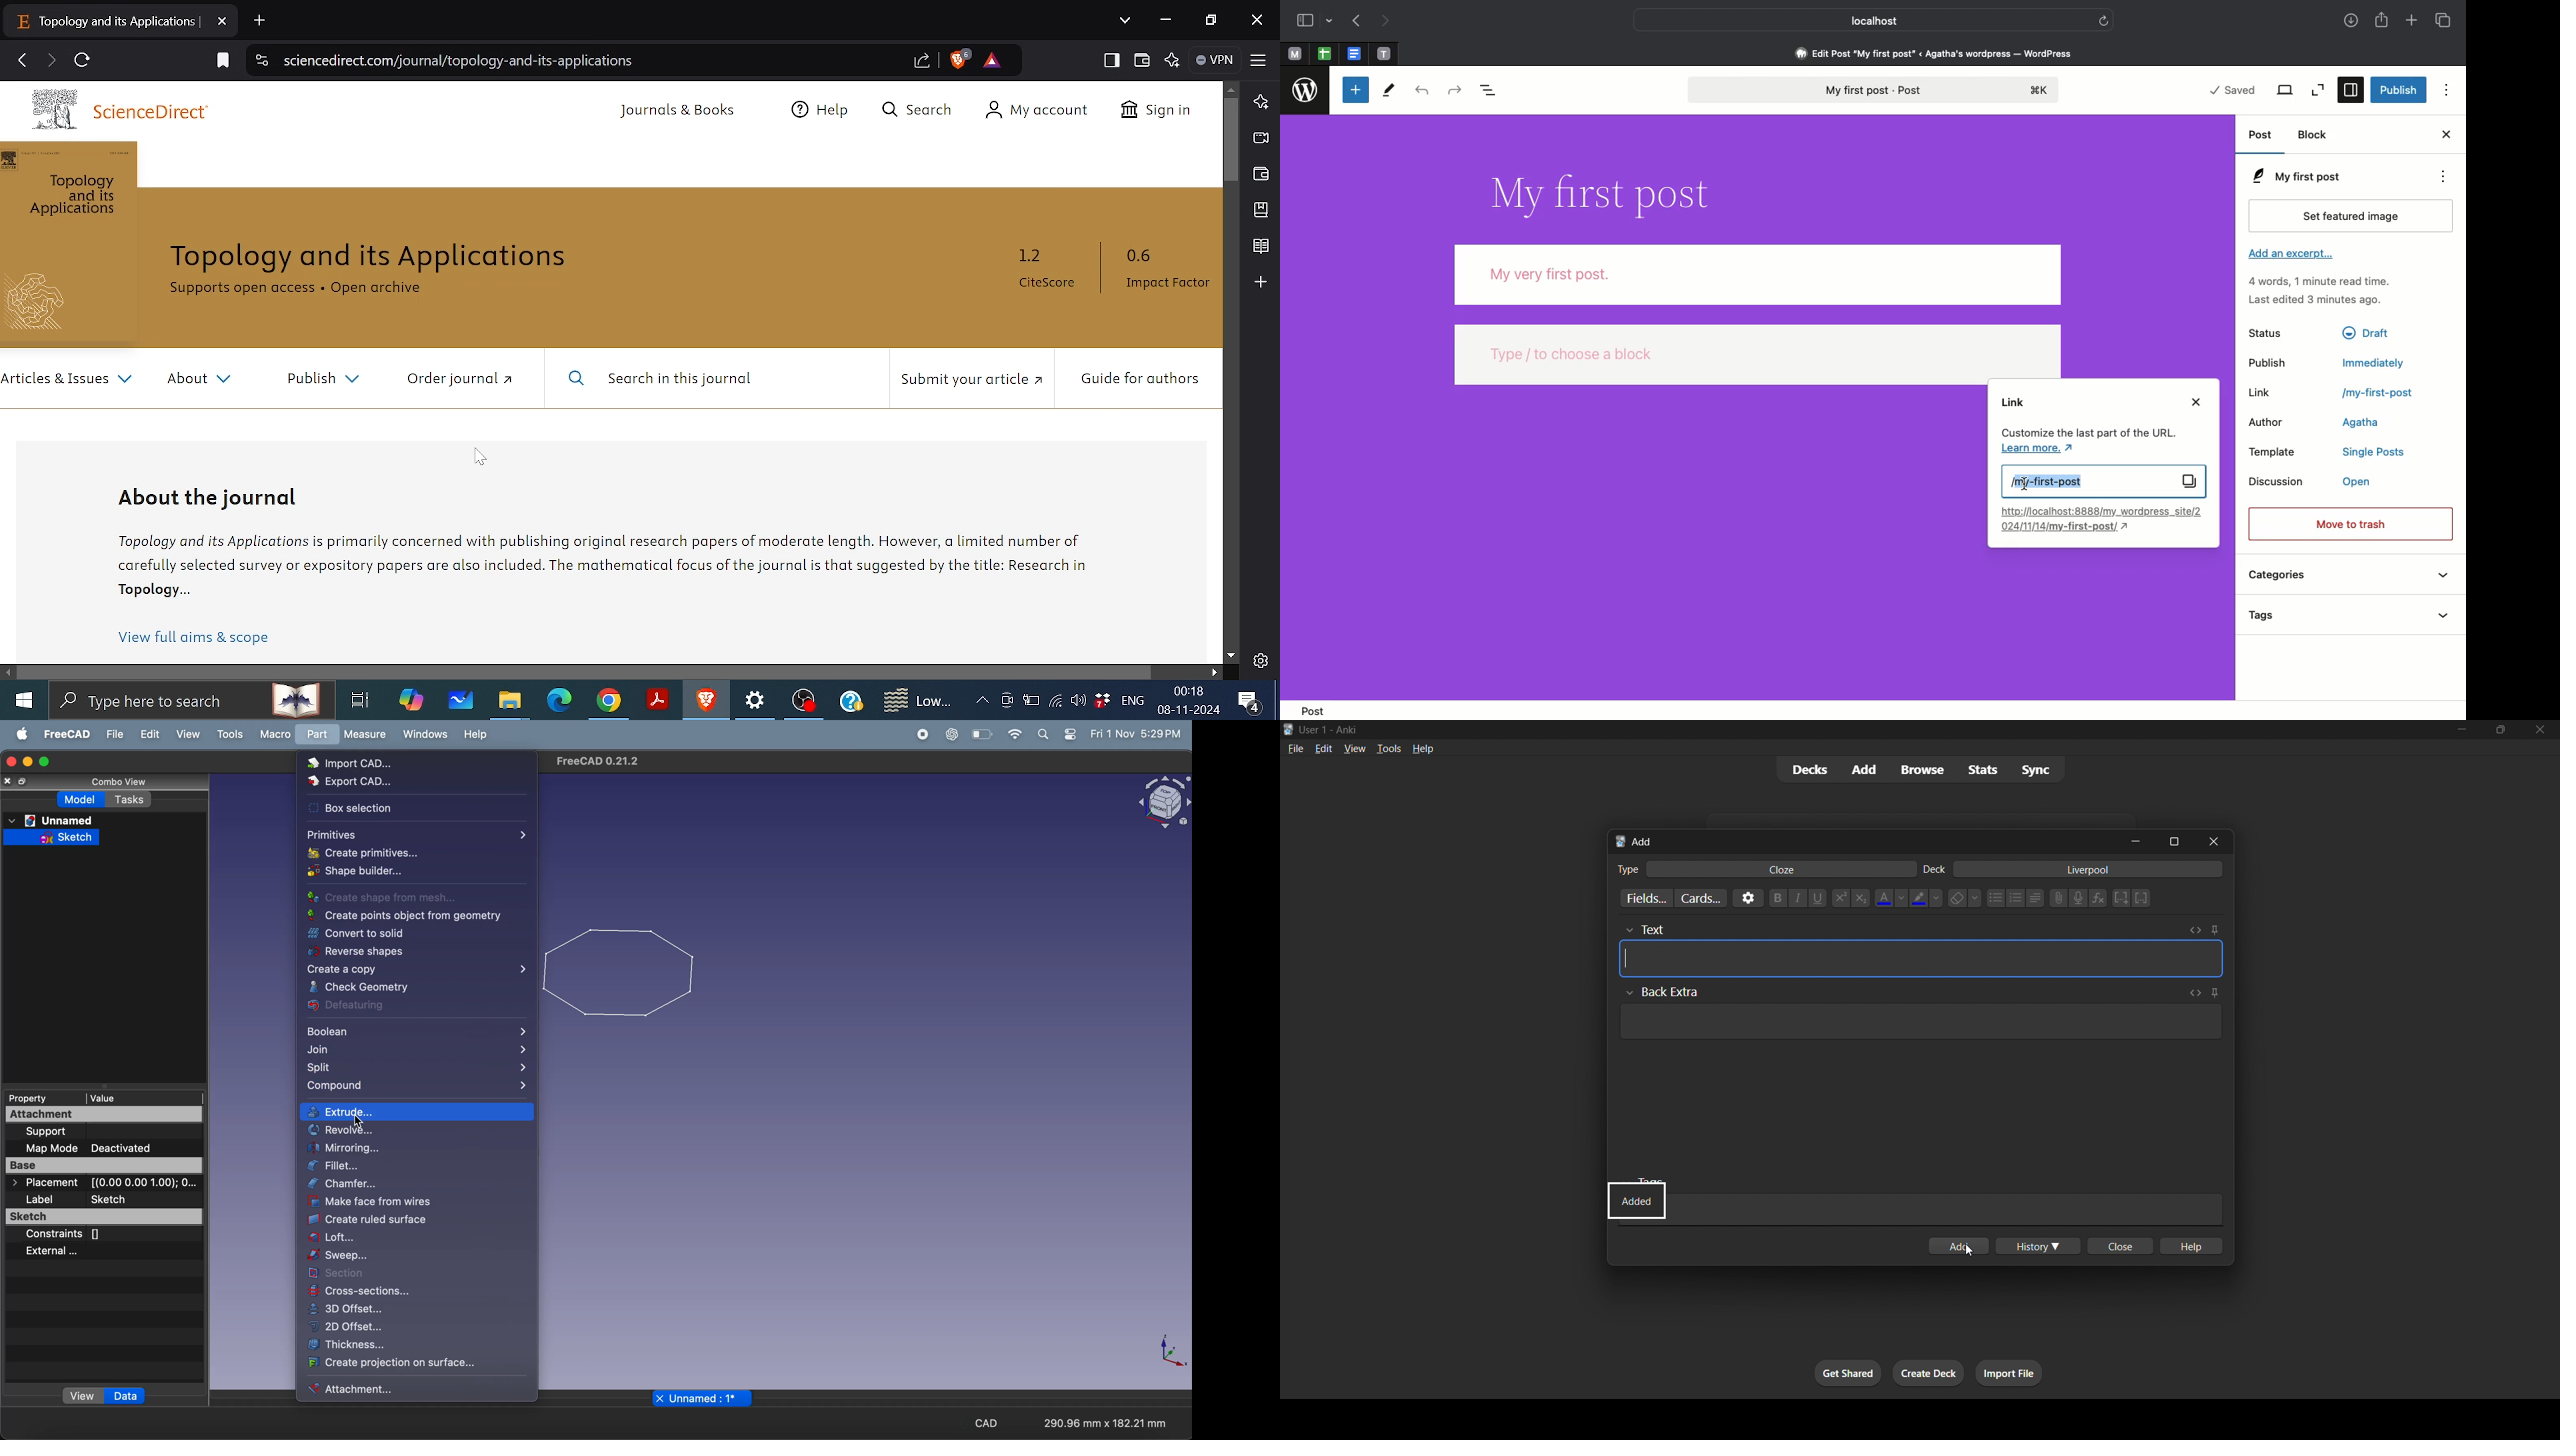 The width and height of the screenshot is (2576, 1456). What do you see at coordinates (1876, 91) in the screenshot?
I see `My first post` at bounding box center [1876, 91].